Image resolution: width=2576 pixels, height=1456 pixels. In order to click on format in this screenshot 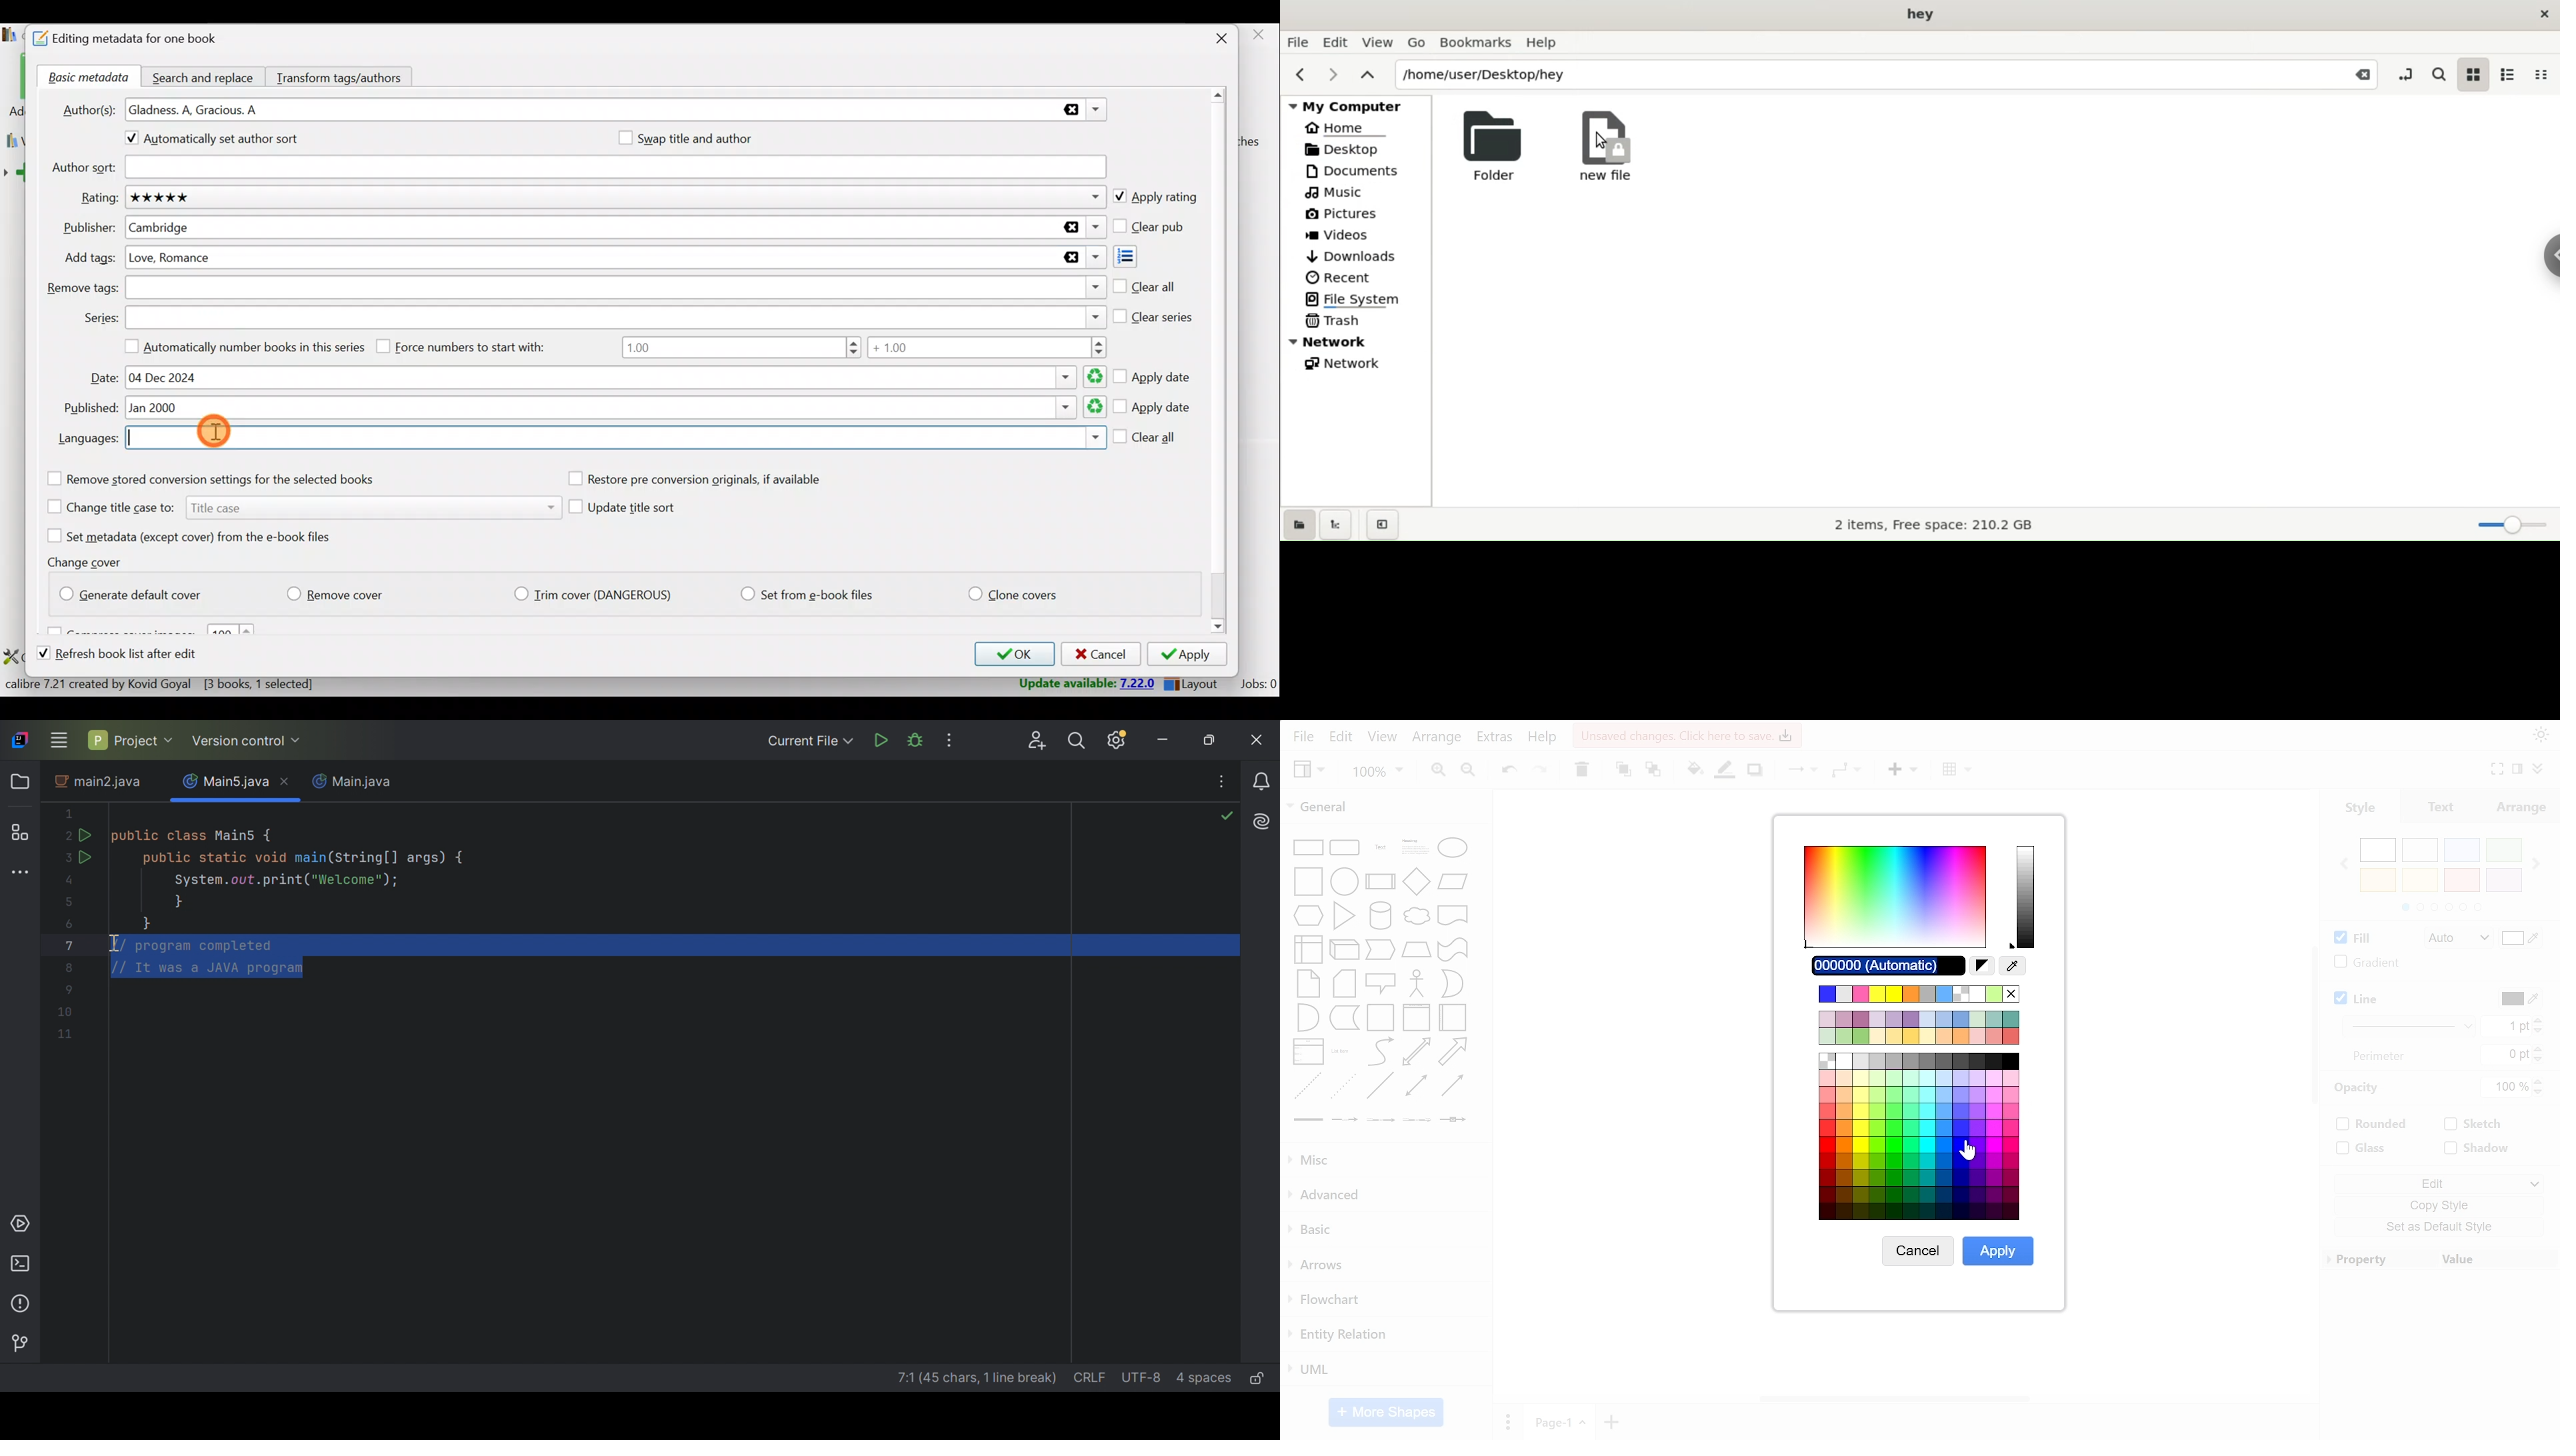, I will do `click(2536, 771)`.